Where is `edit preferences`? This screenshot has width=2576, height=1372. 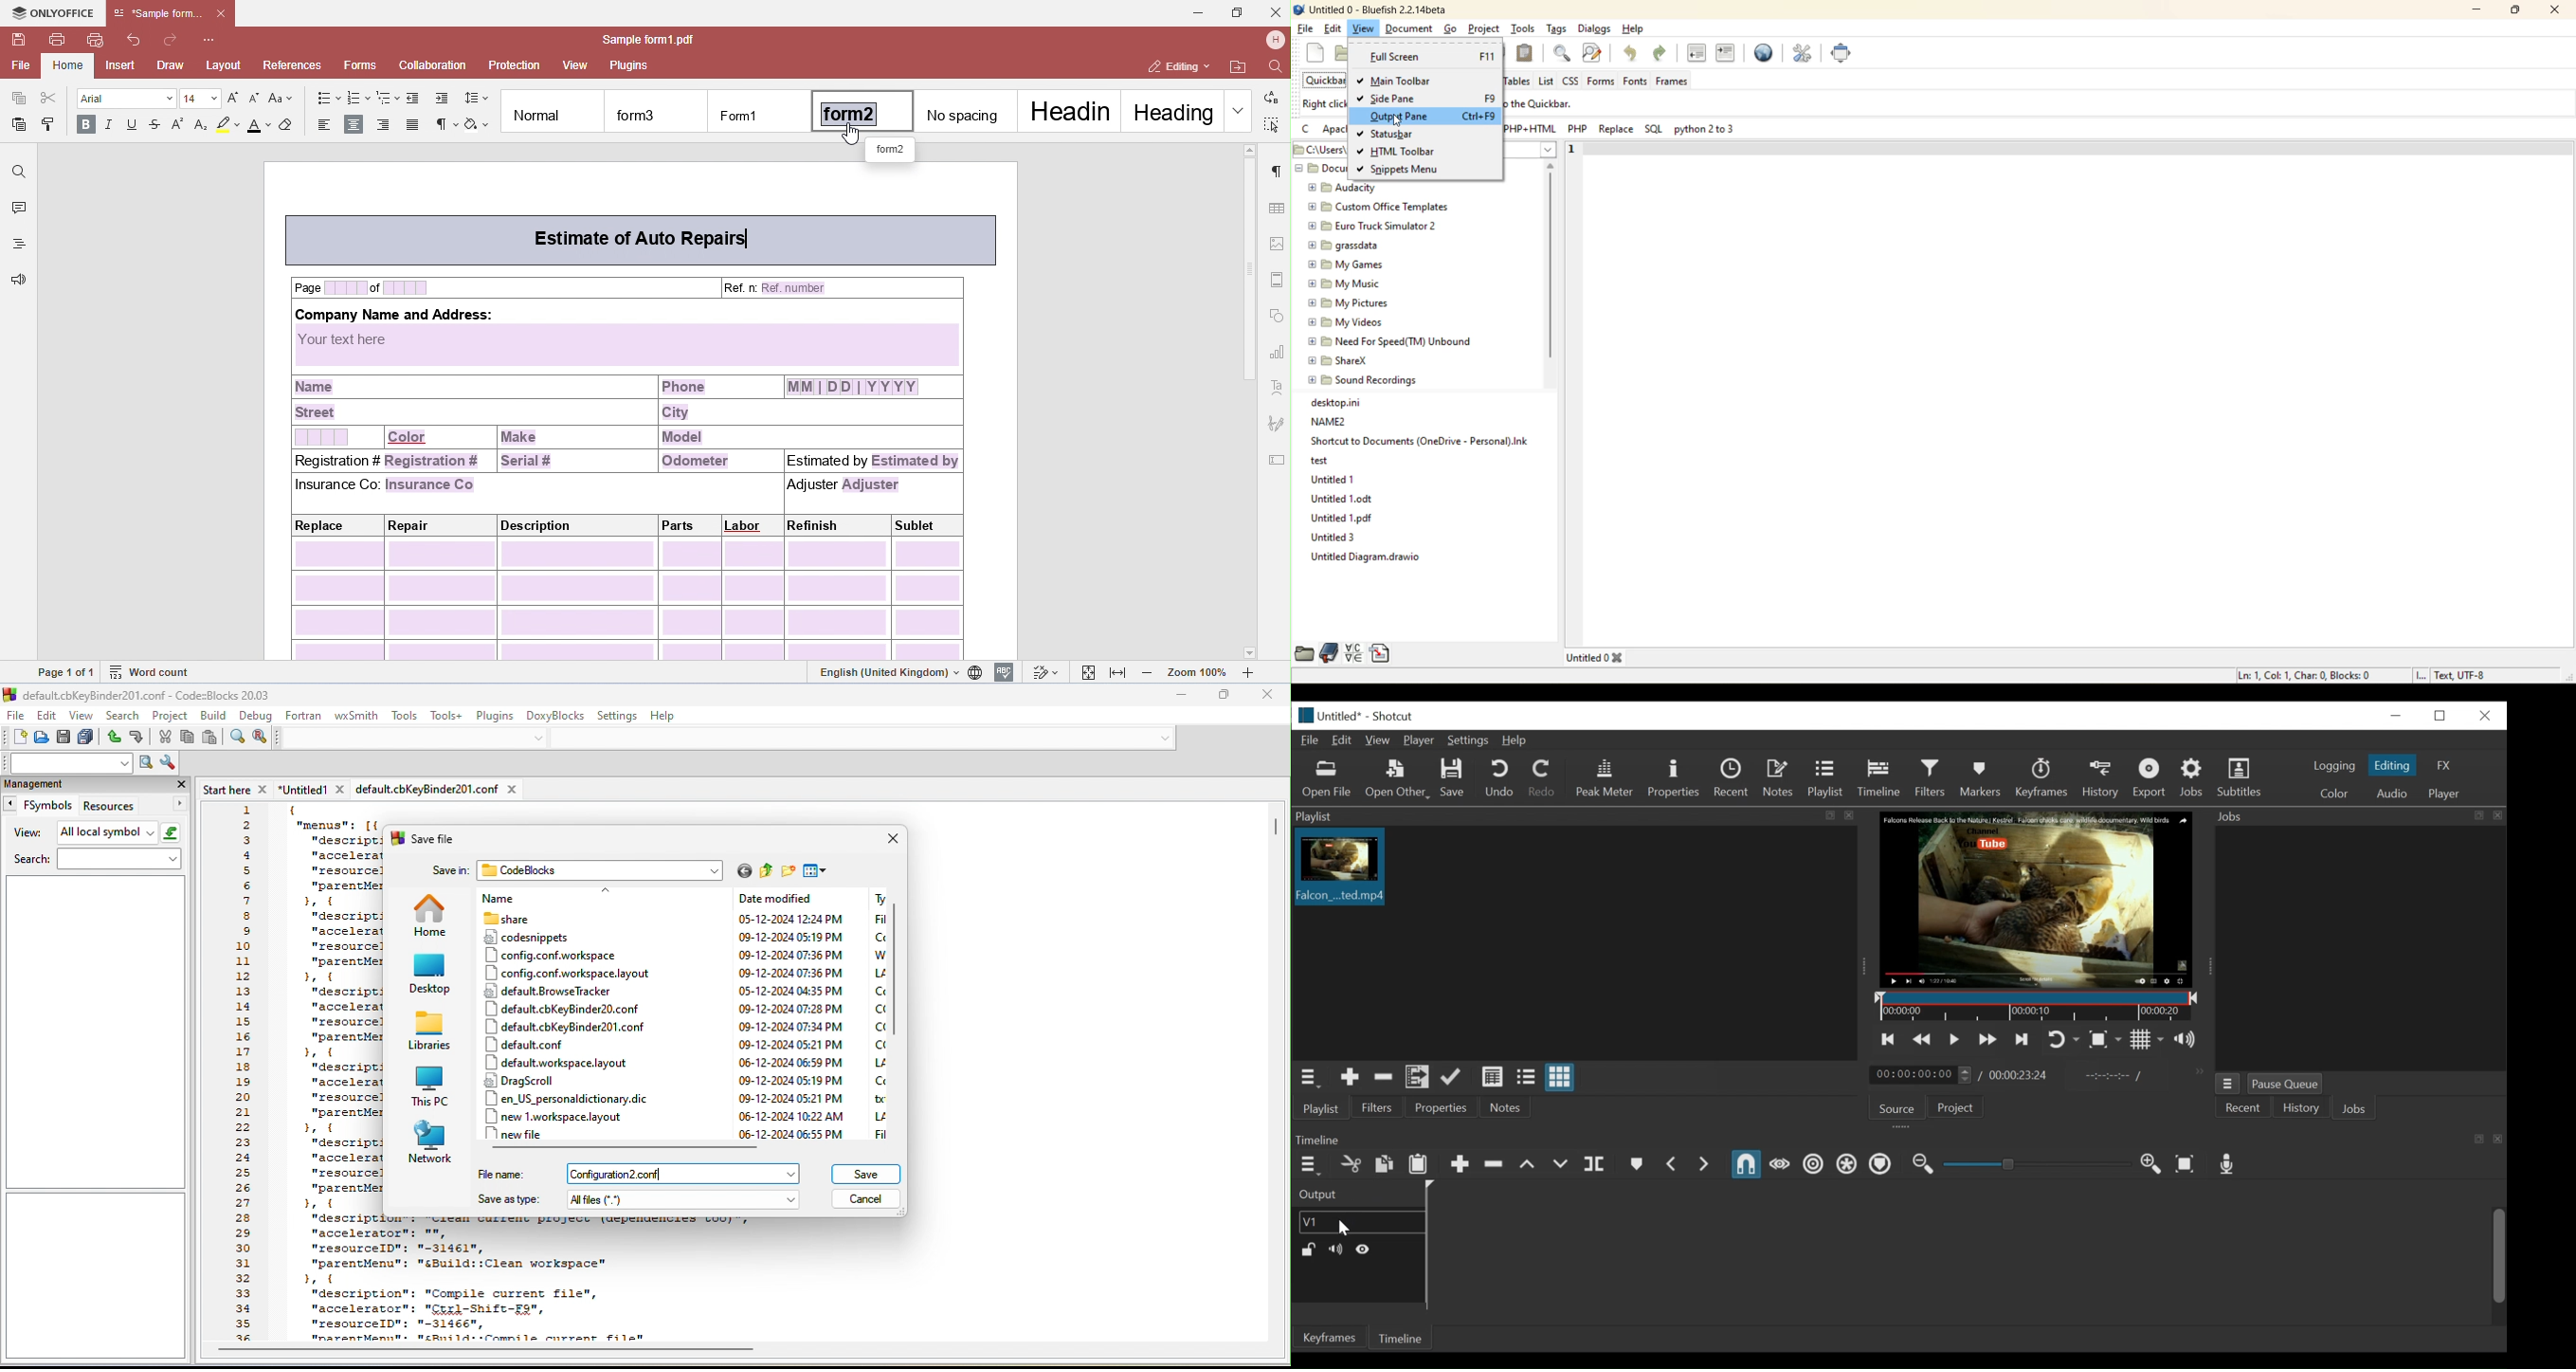
edit preferences is located at coordinates (1804, 54).